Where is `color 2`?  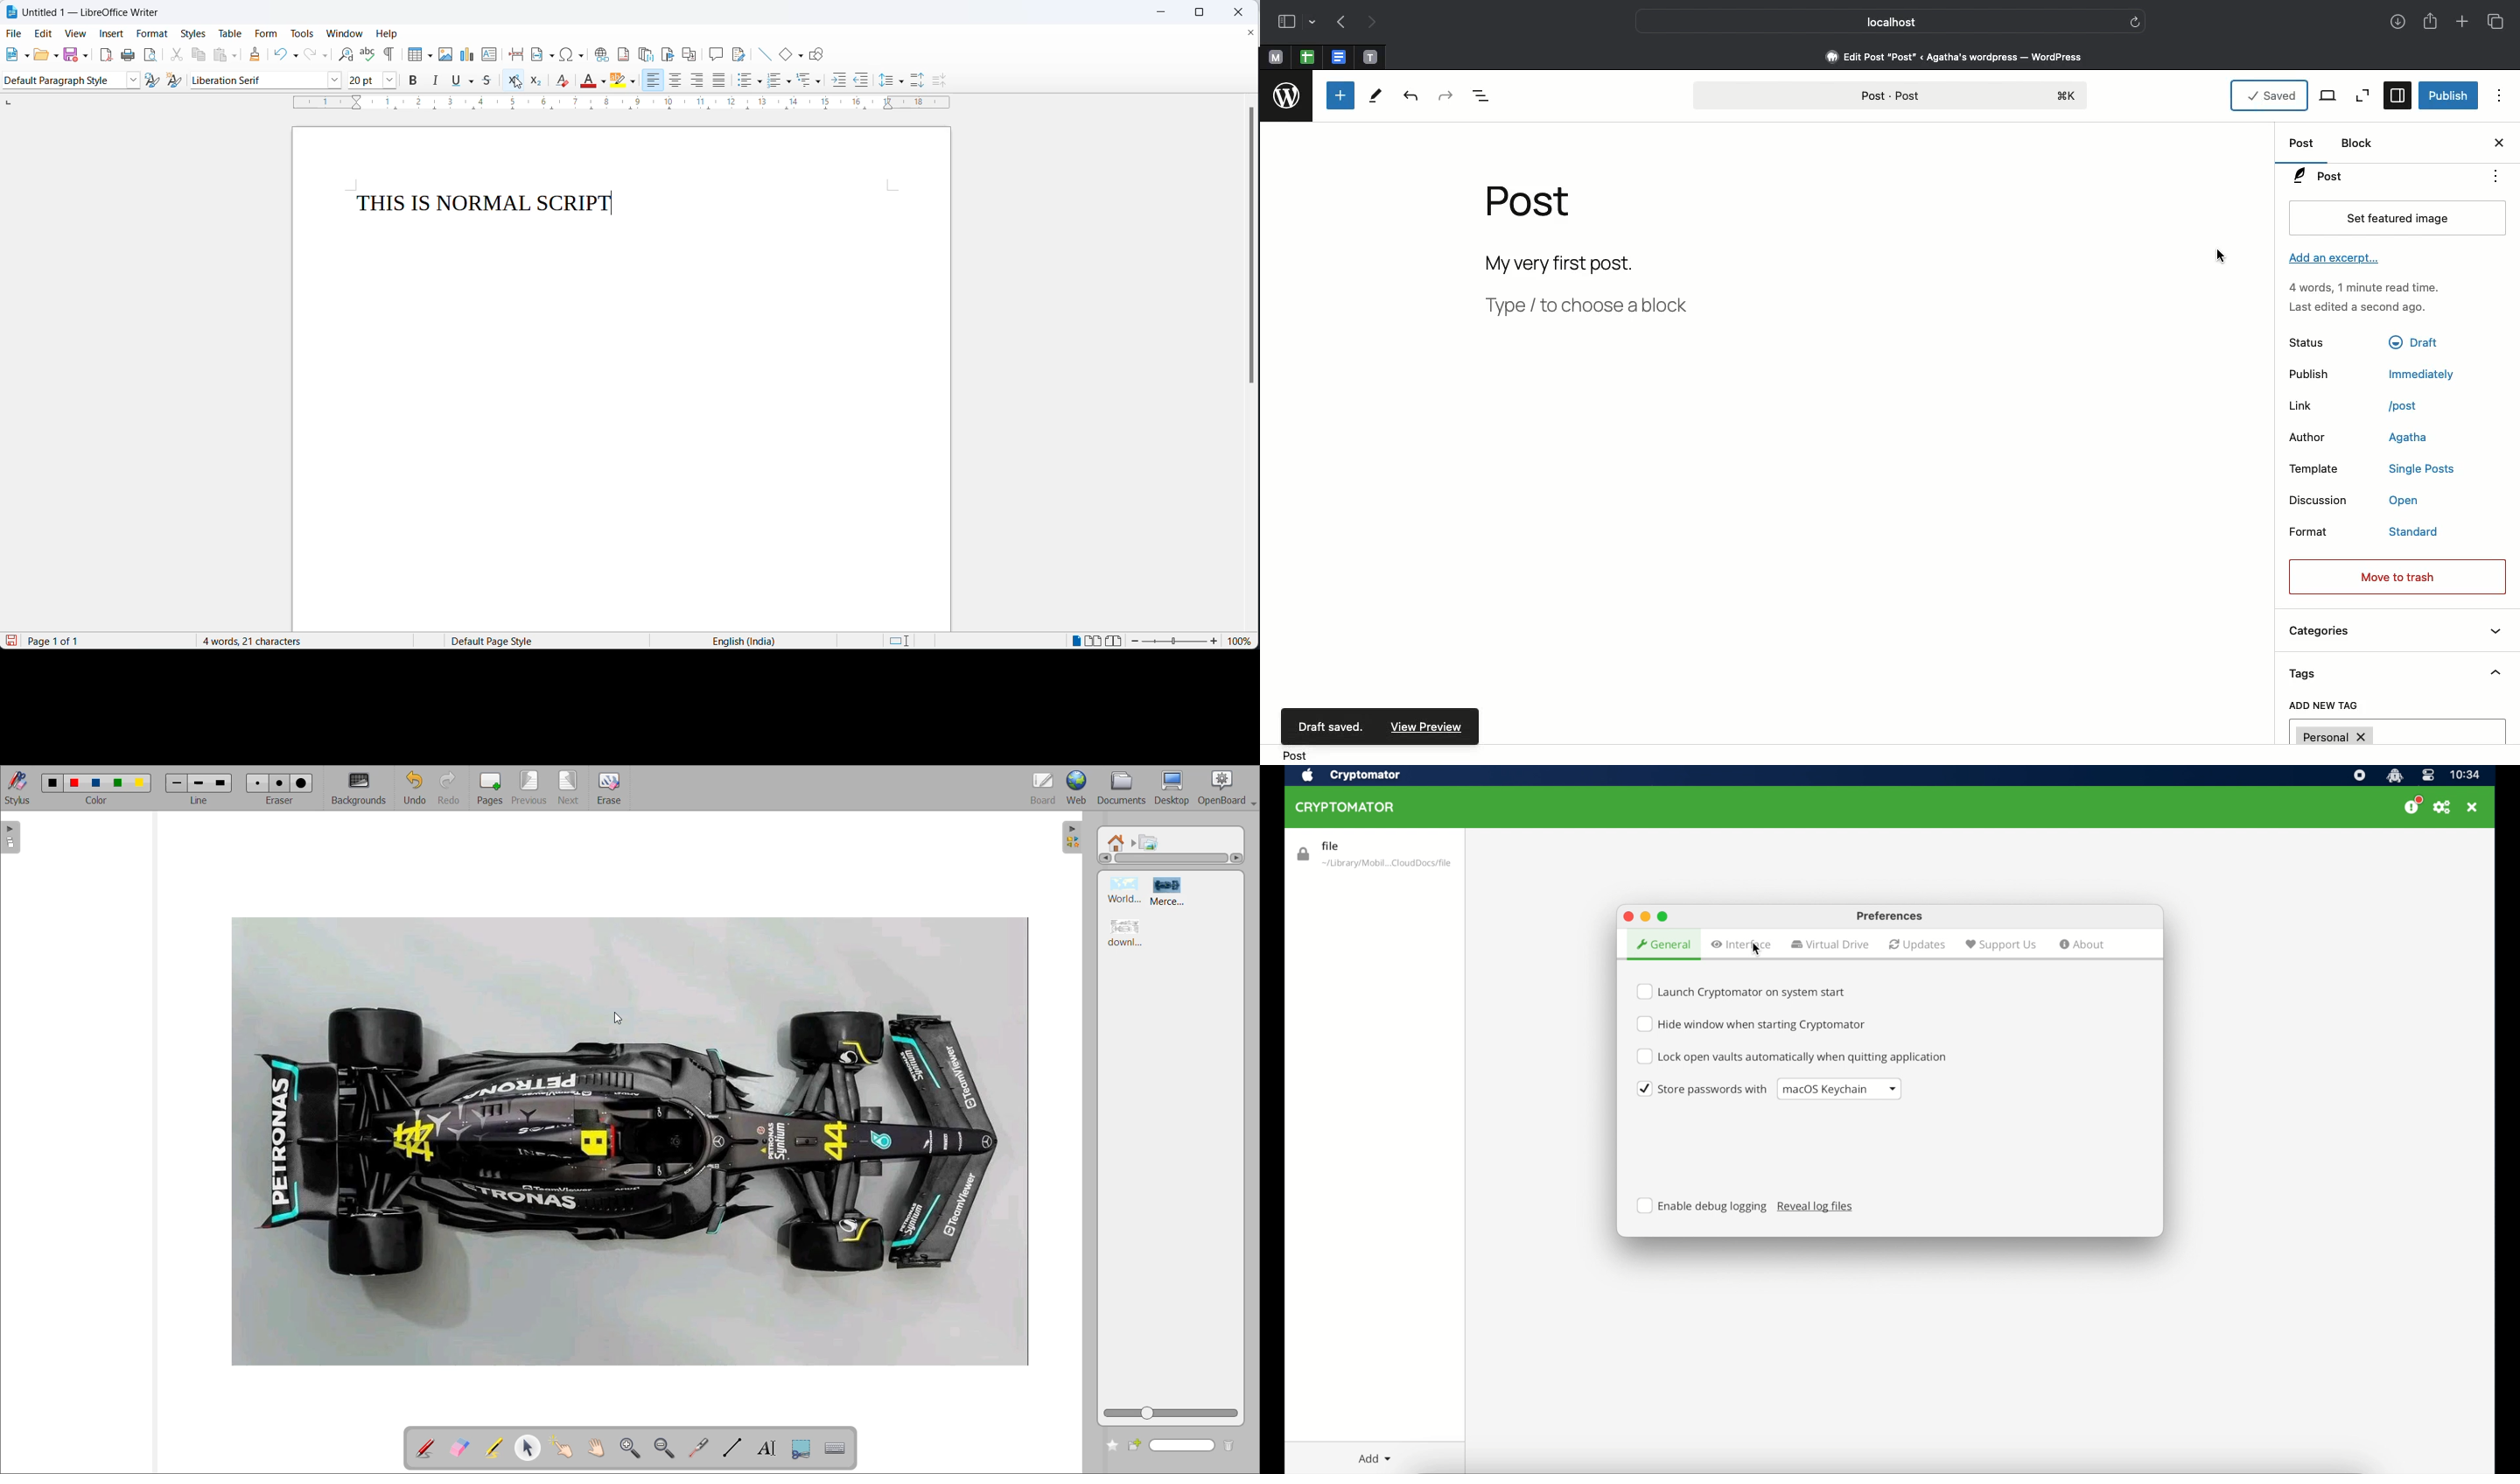 color 2 is located at coordinates (75, 783).